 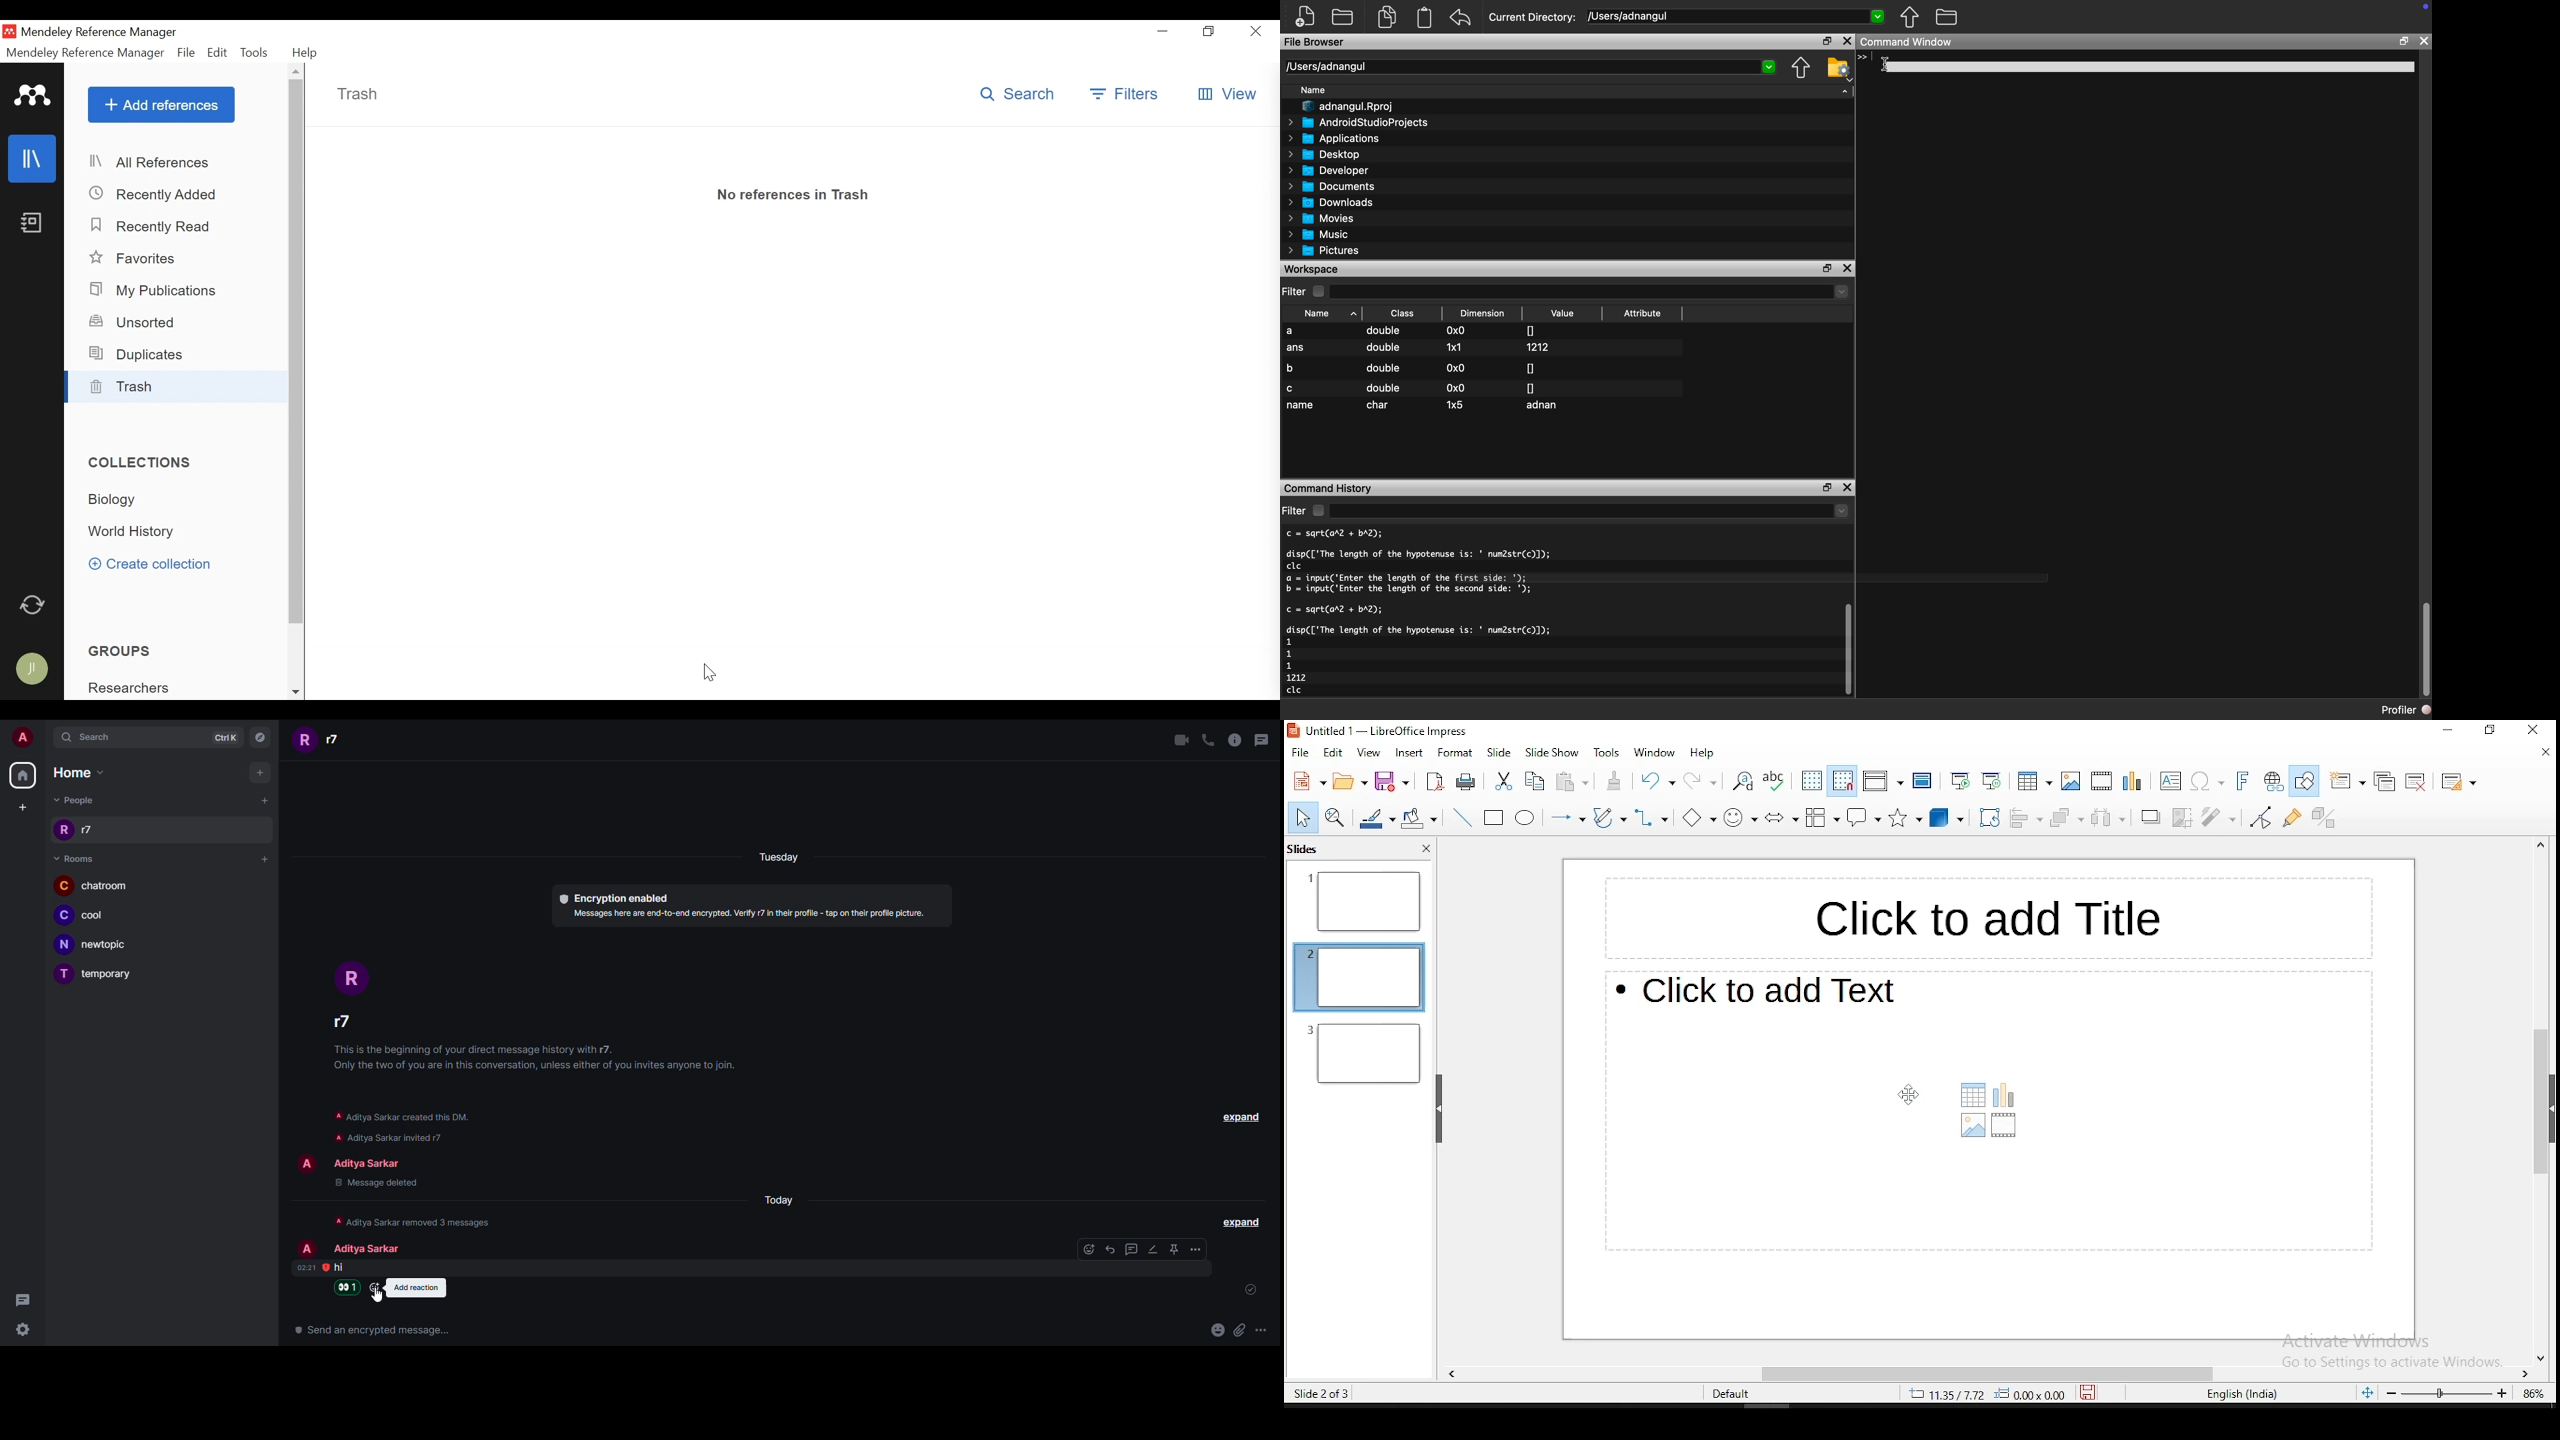 I want to click on 3D shapes, so click(x=1948, y=819).